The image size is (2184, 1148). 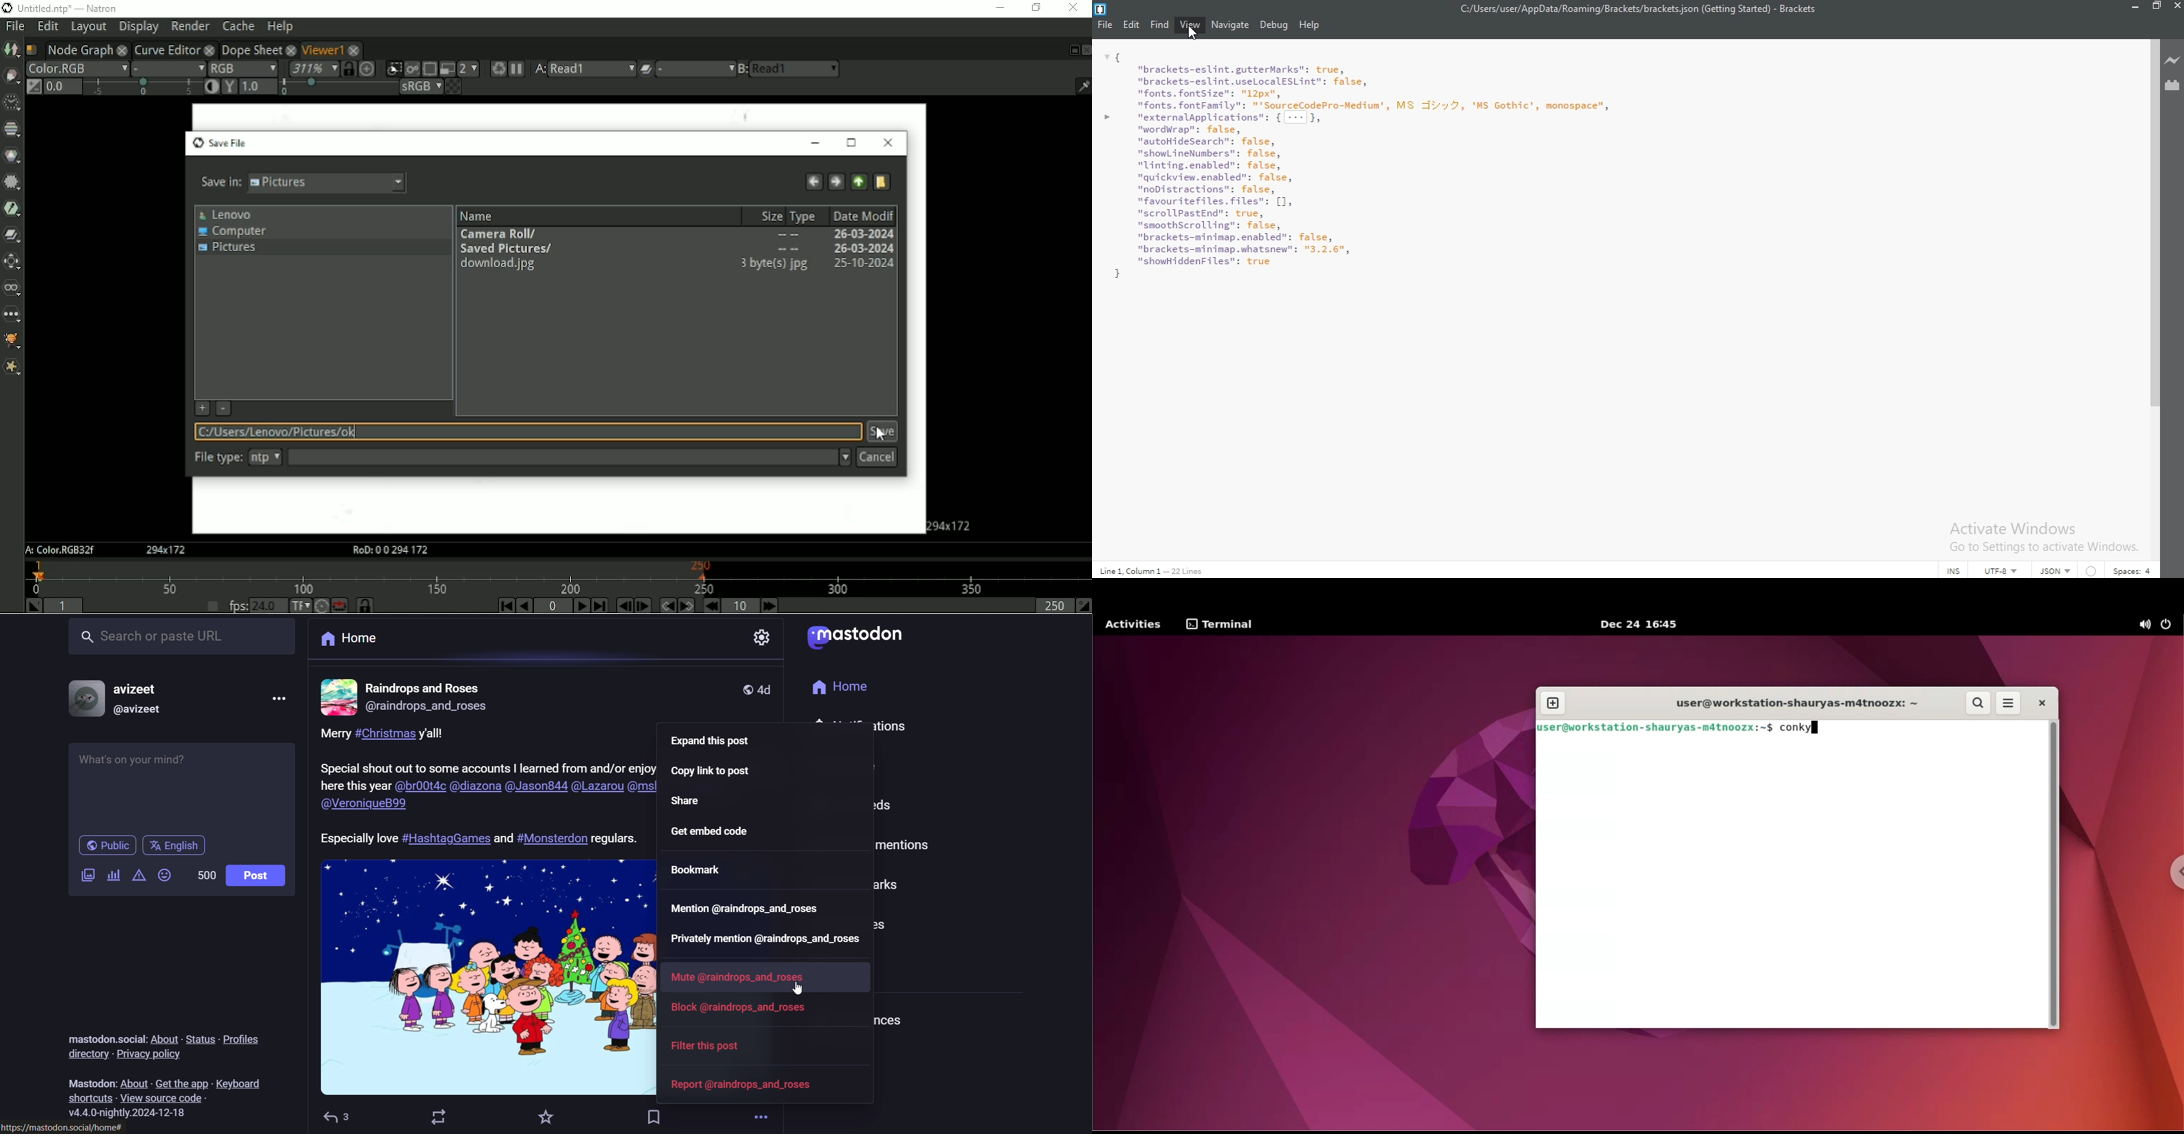 What do you see at coordinates (795, 991) in the screenshot?
I see `cursor` at bounding box center [795, 991].